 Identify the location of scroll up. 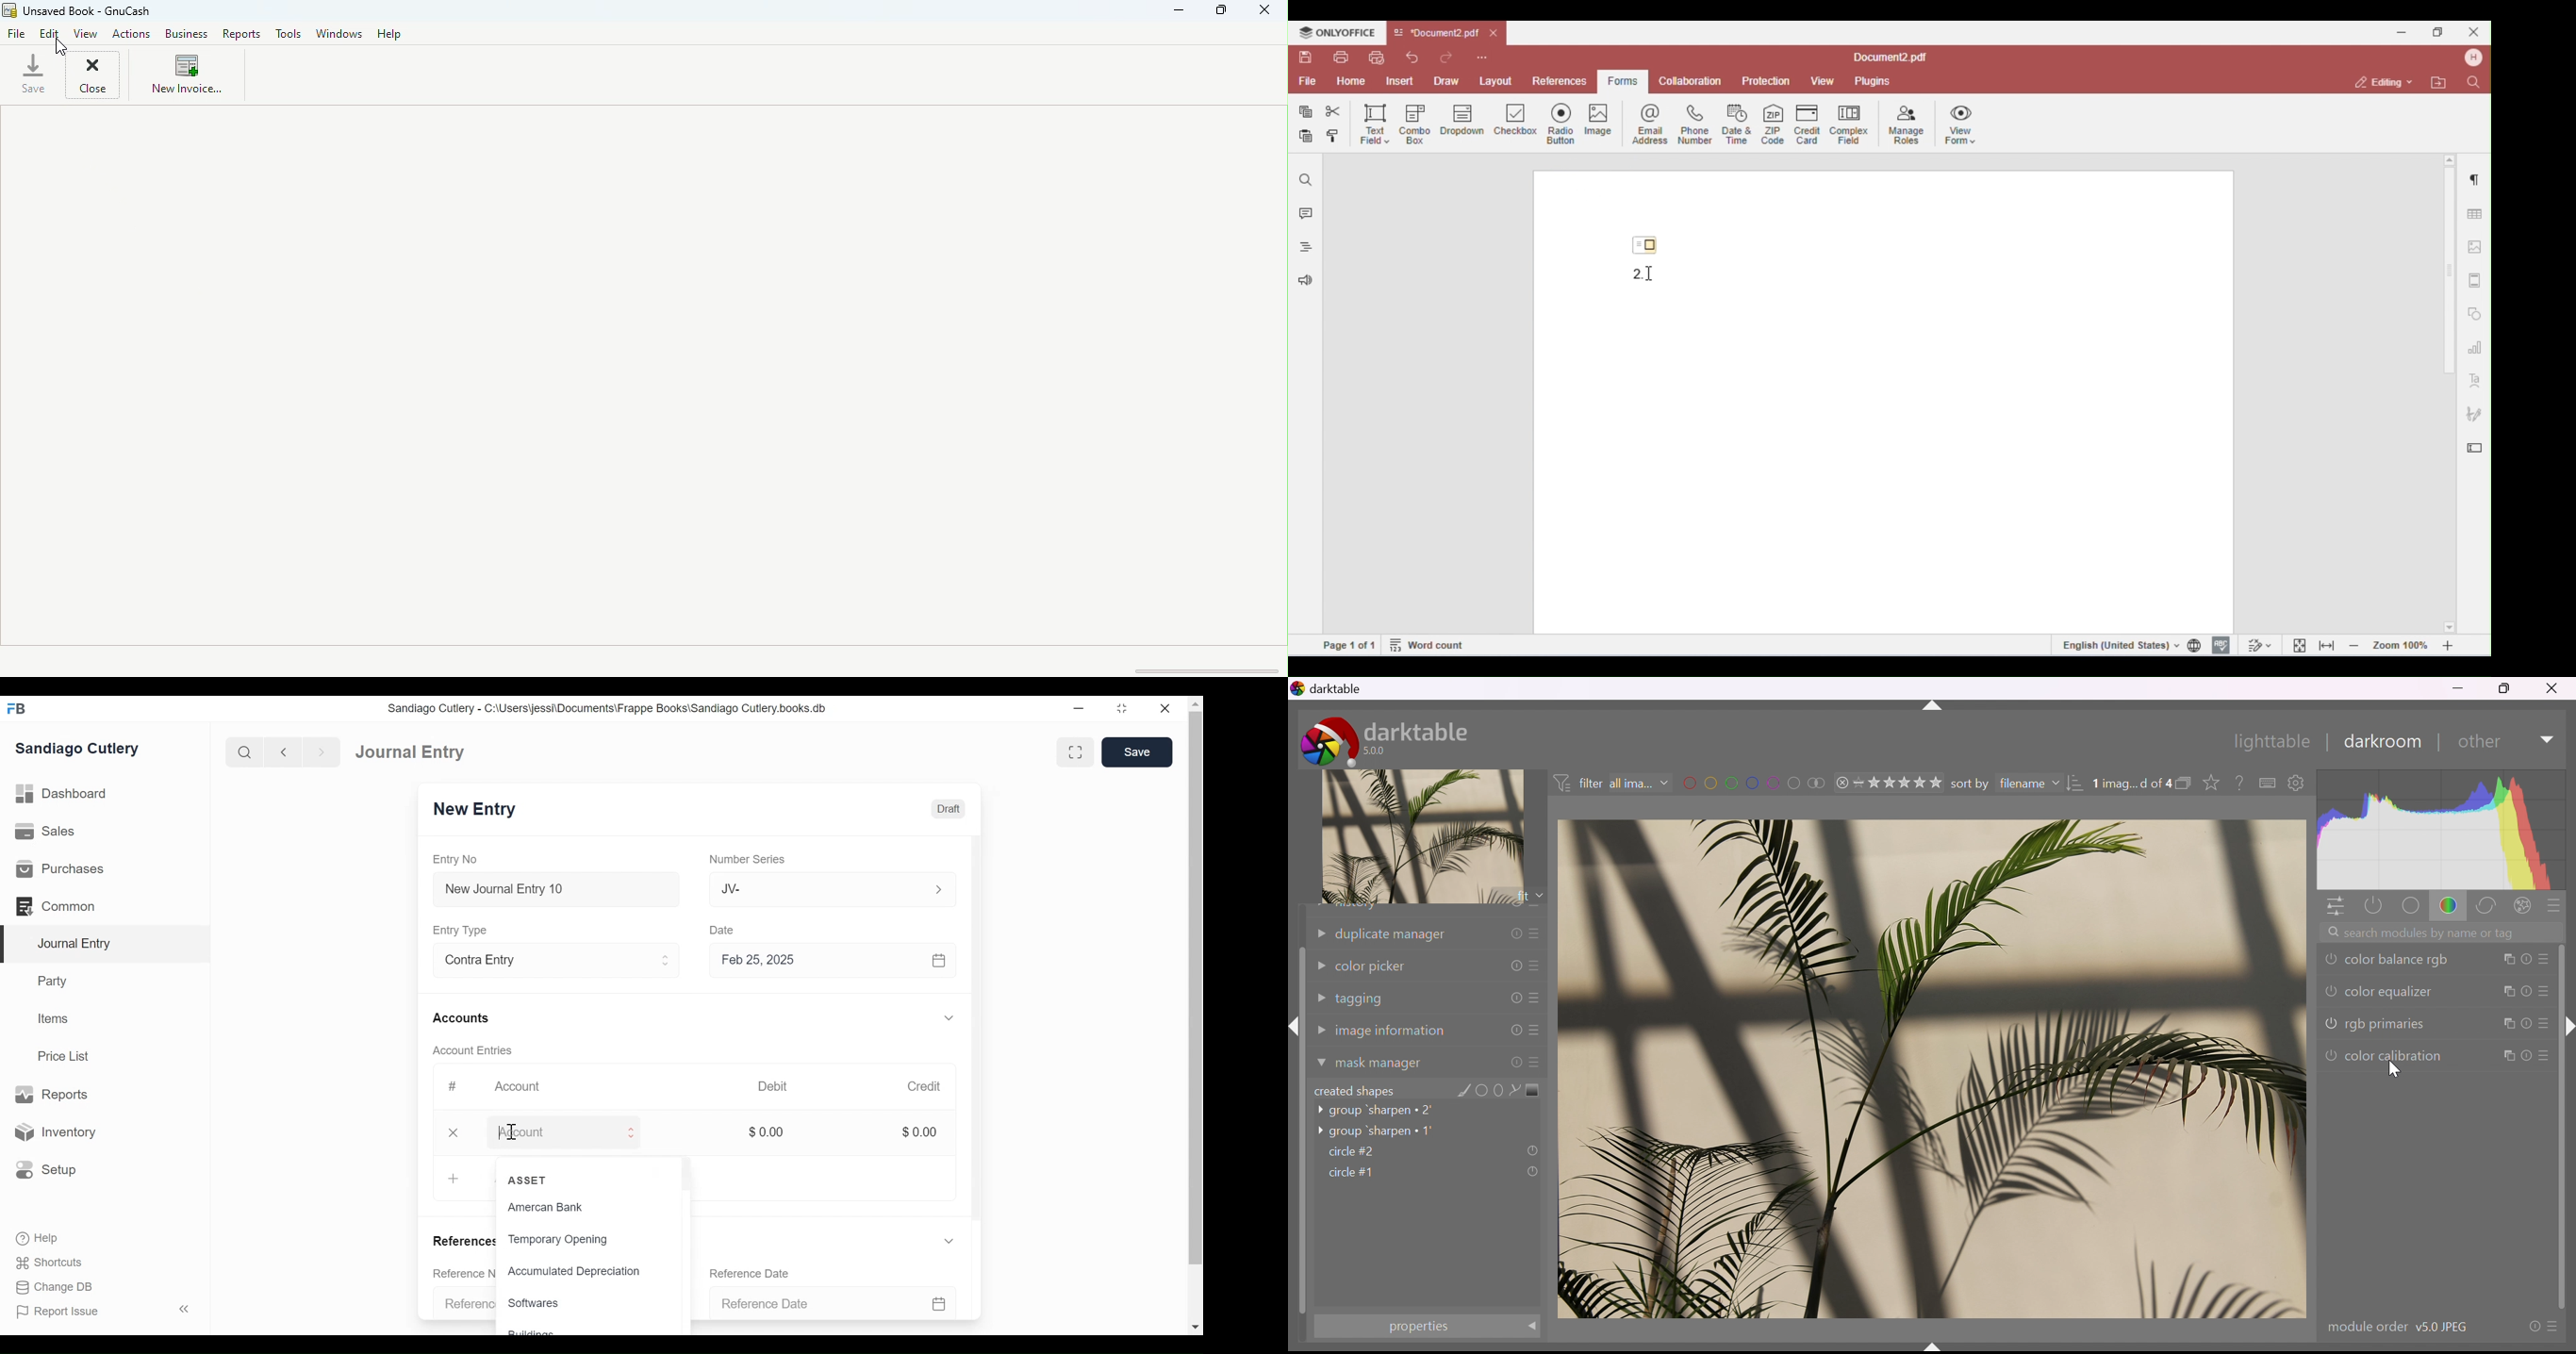
(1195, 704).